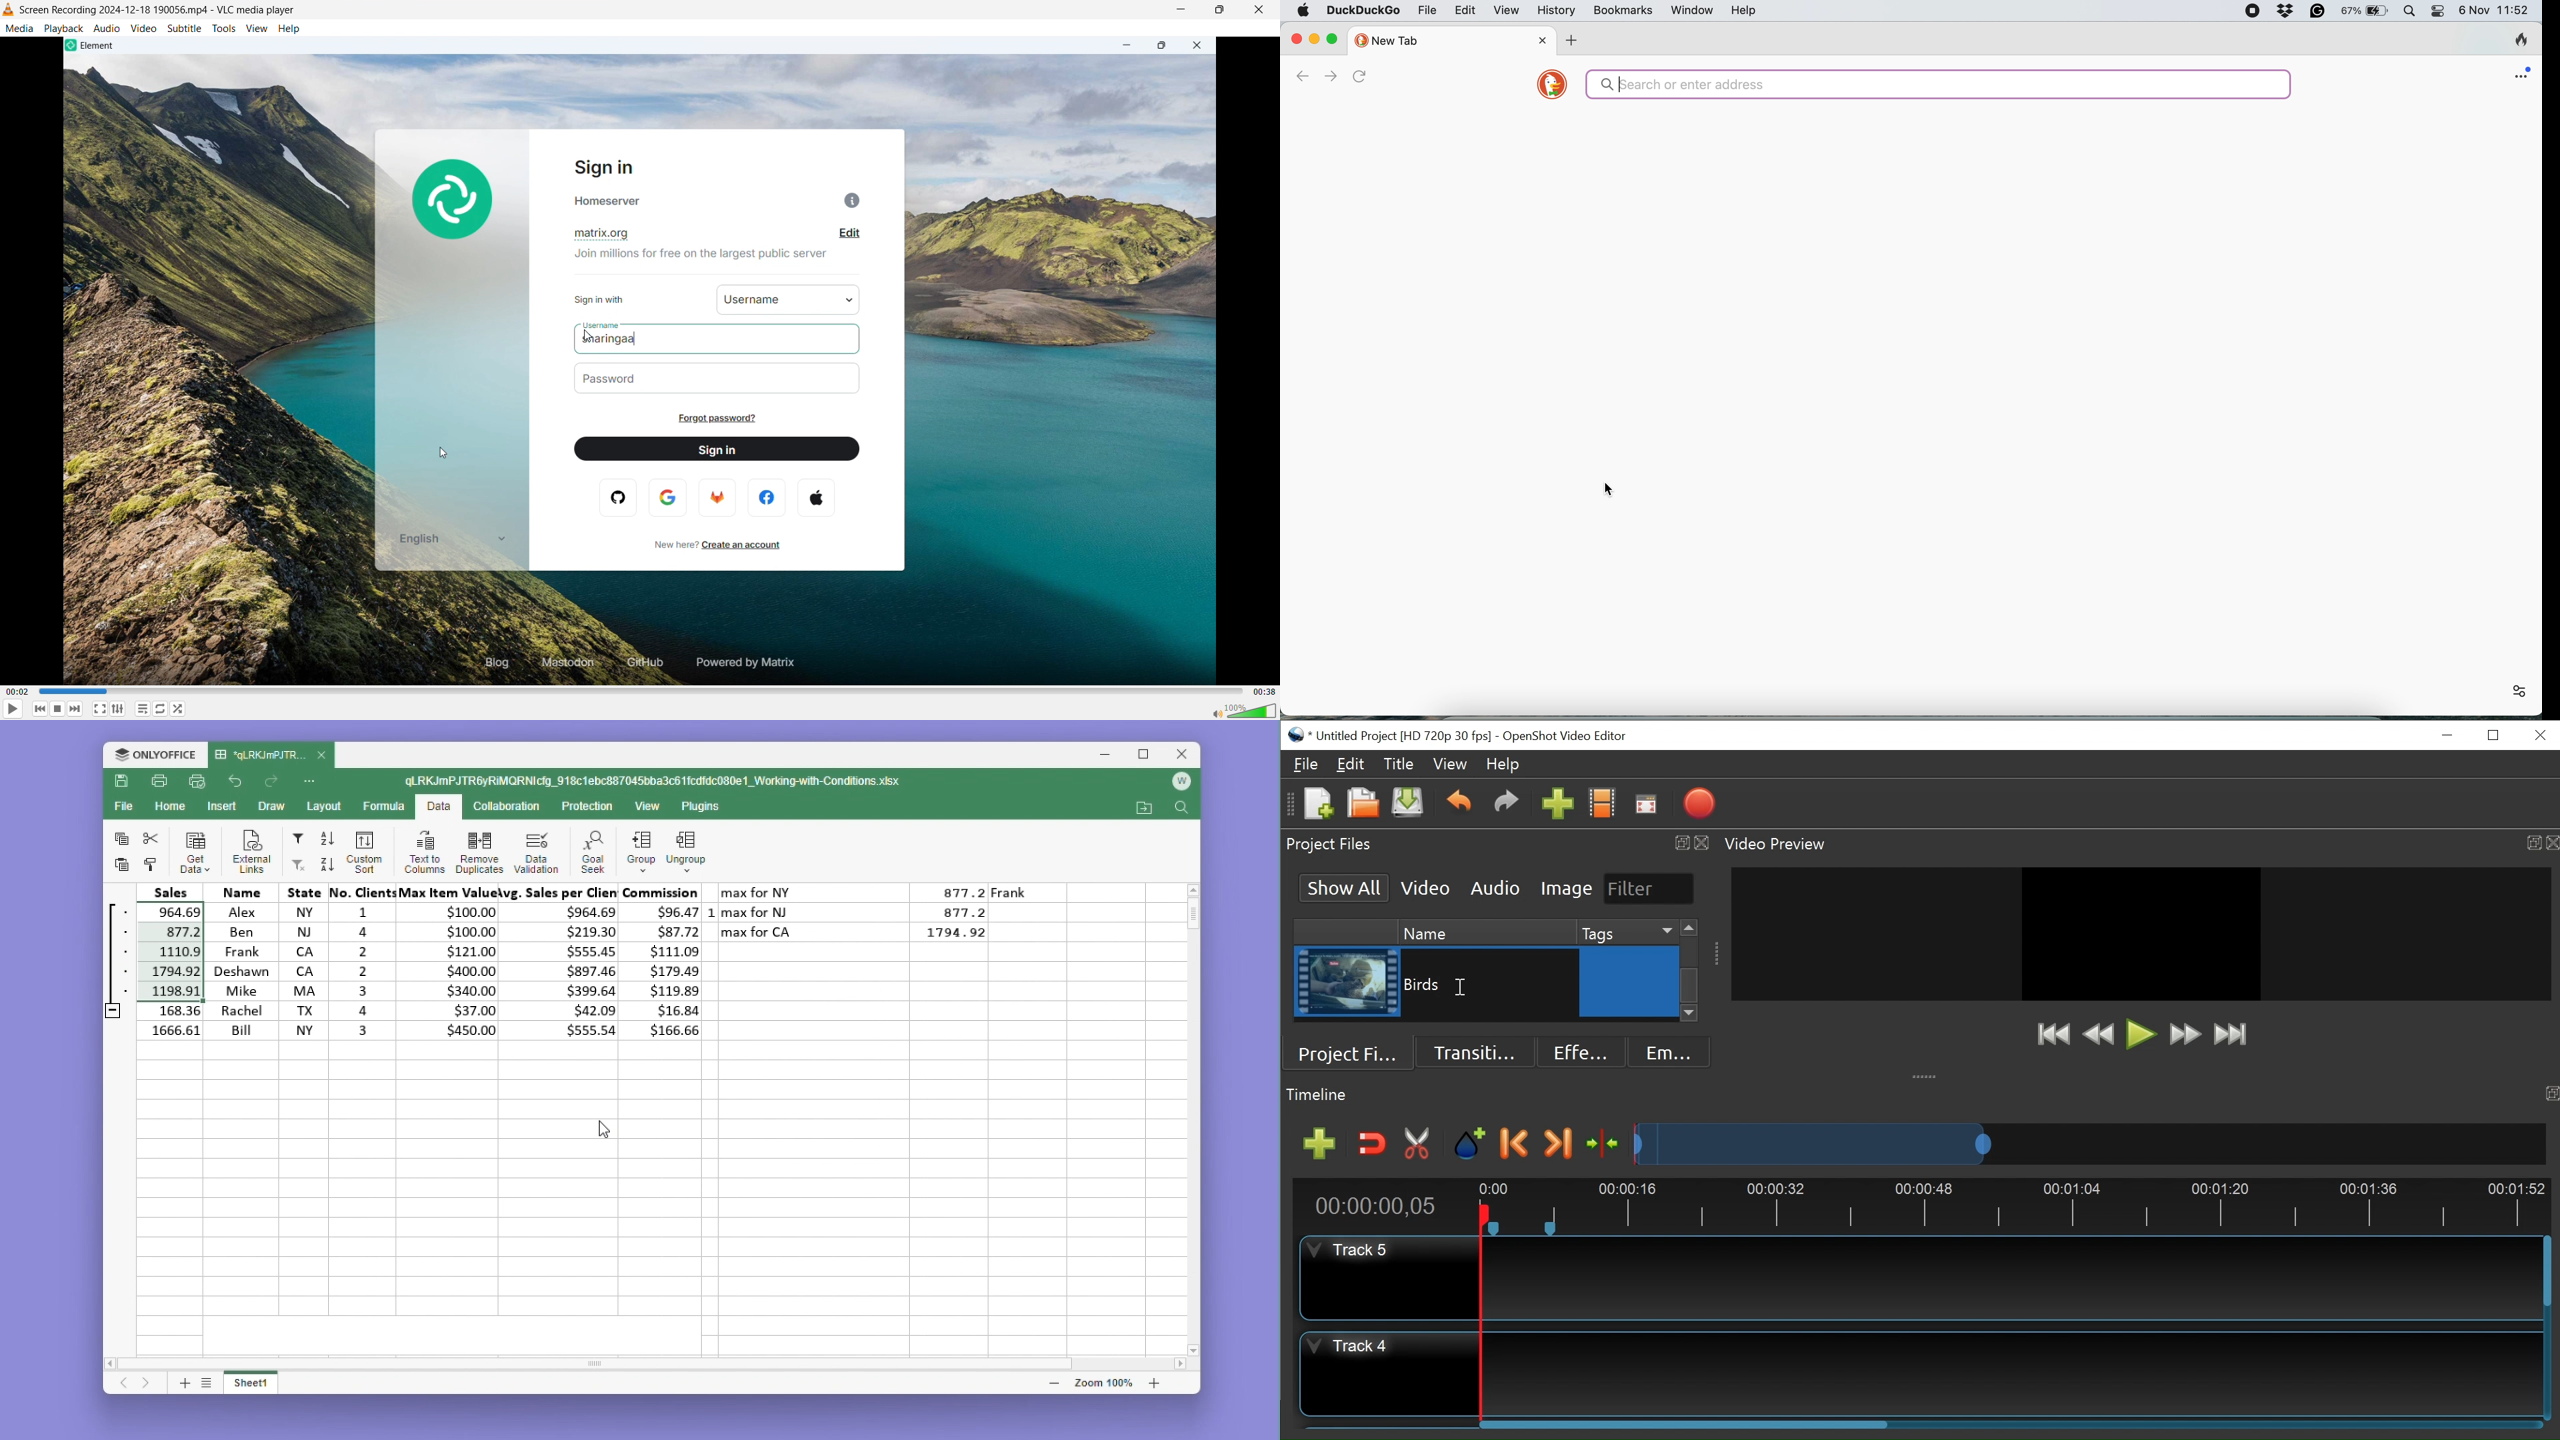 This screenshot has height=1456, width=2576. I want to click on powered by matrix, so click(745, 662).